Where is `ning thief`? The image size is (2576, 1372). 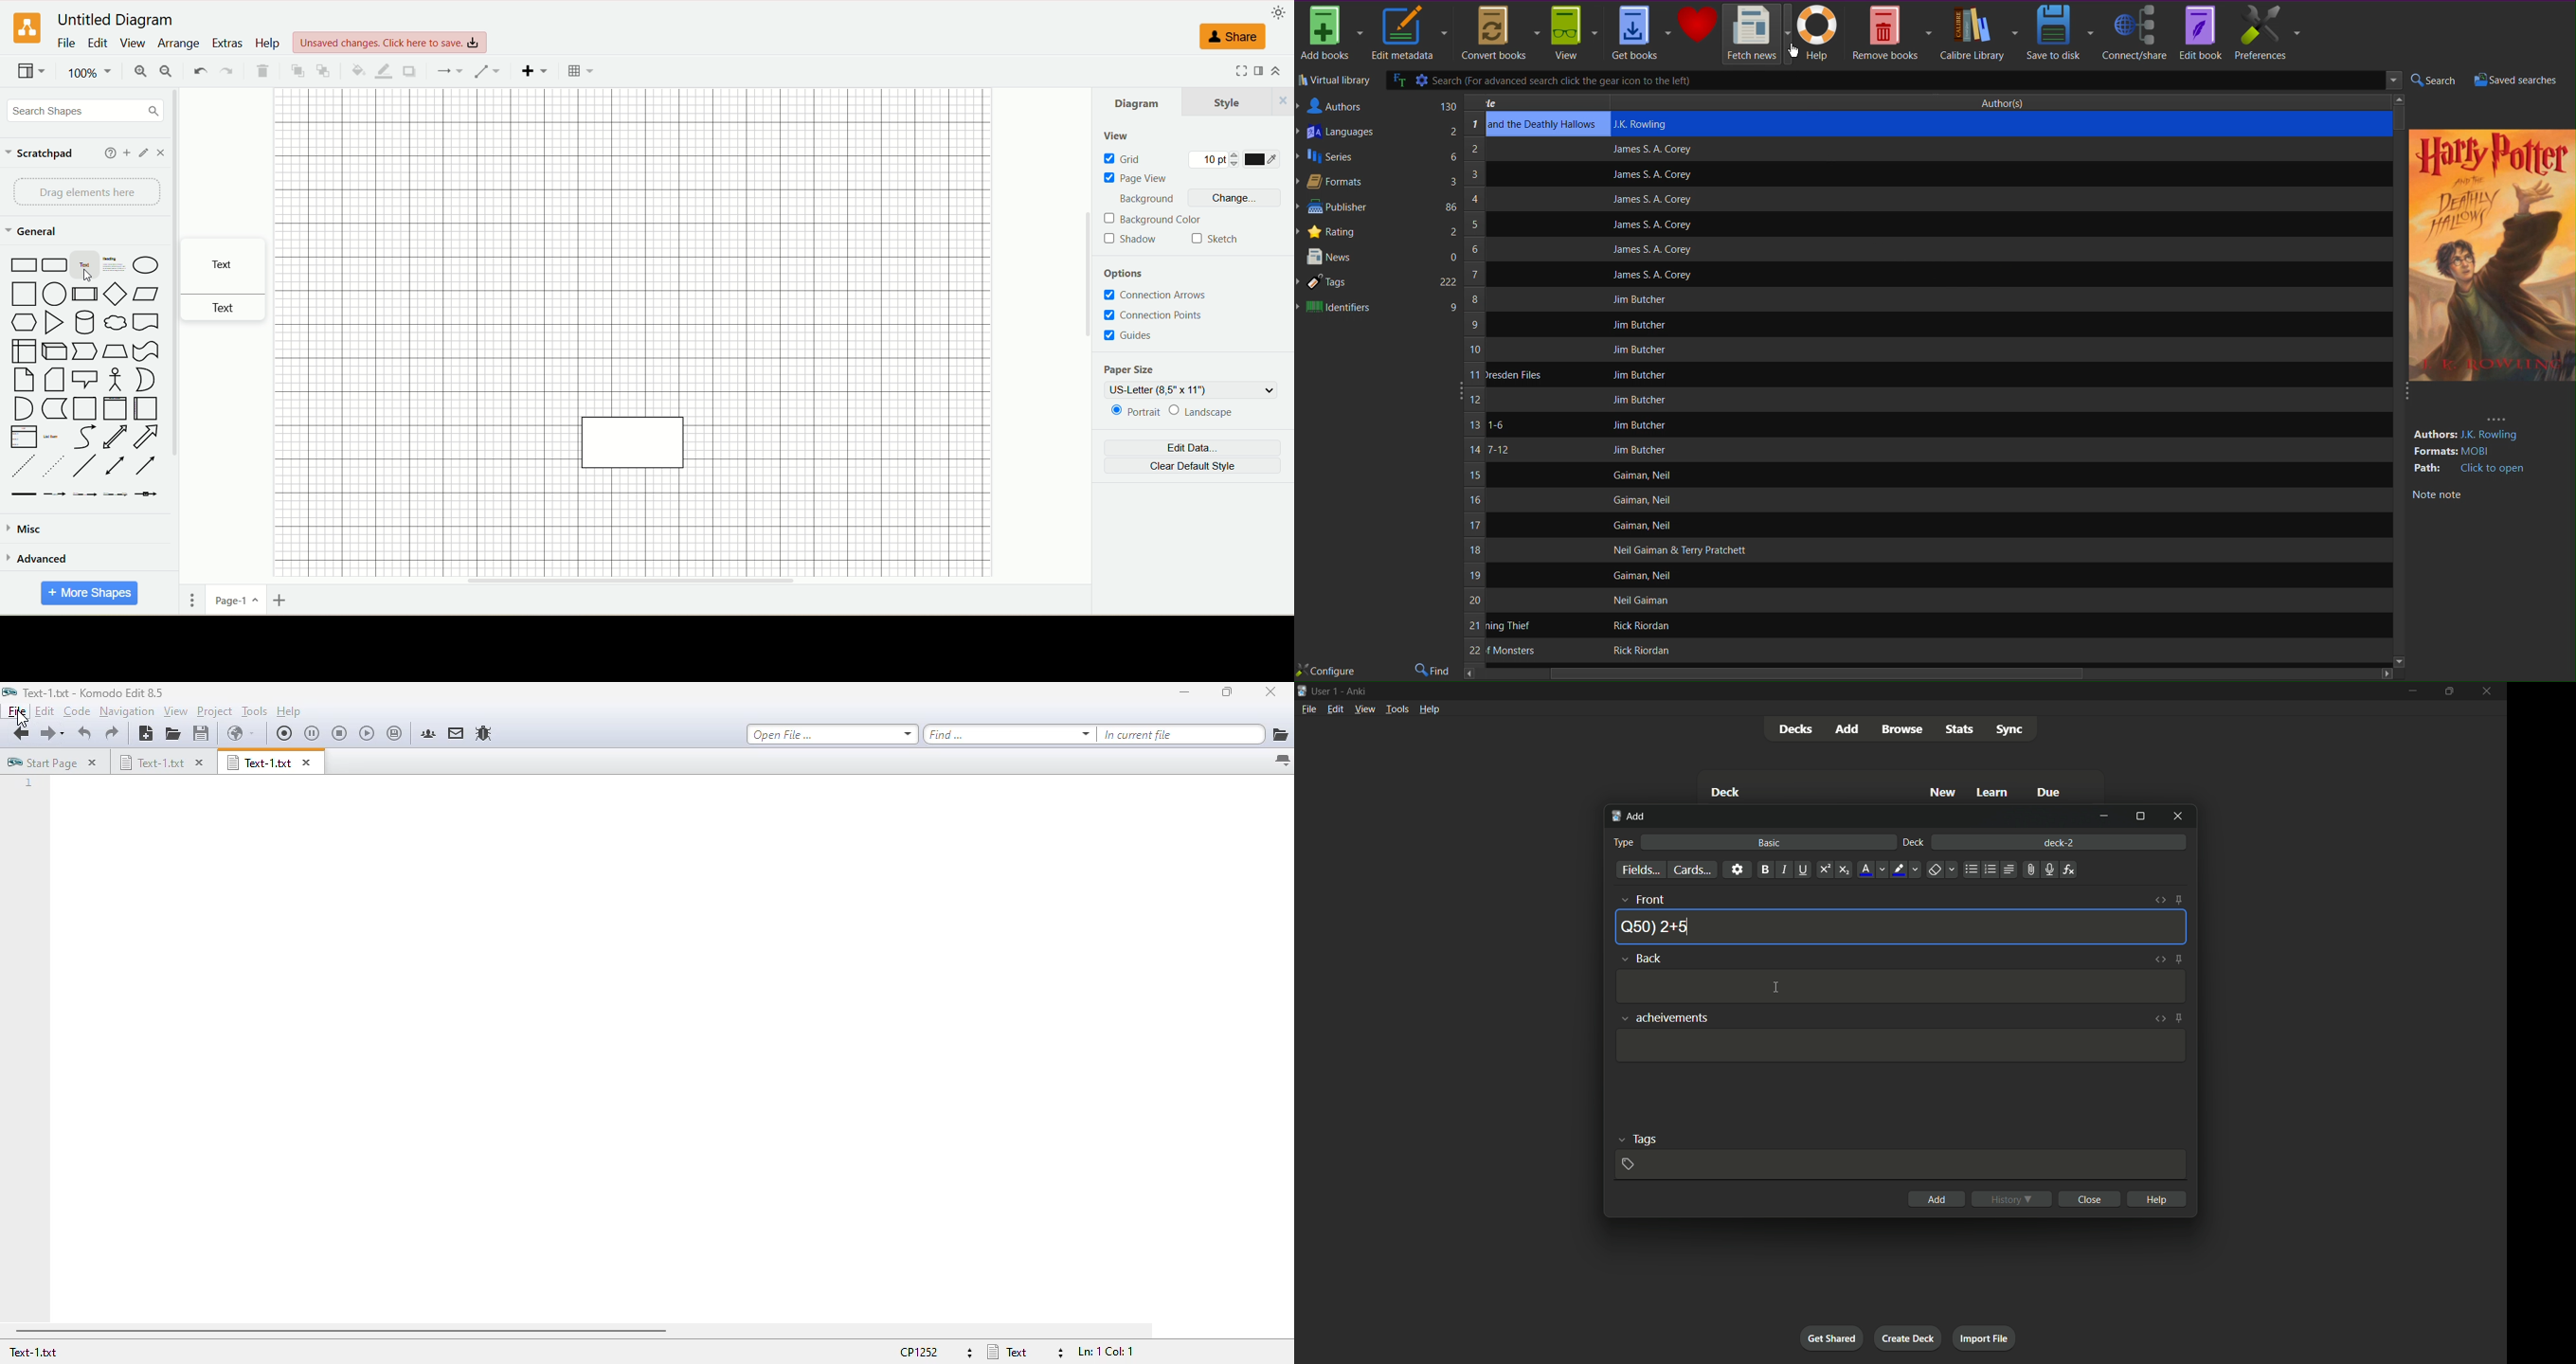
ning thief is located at coordinates (1510, 626).